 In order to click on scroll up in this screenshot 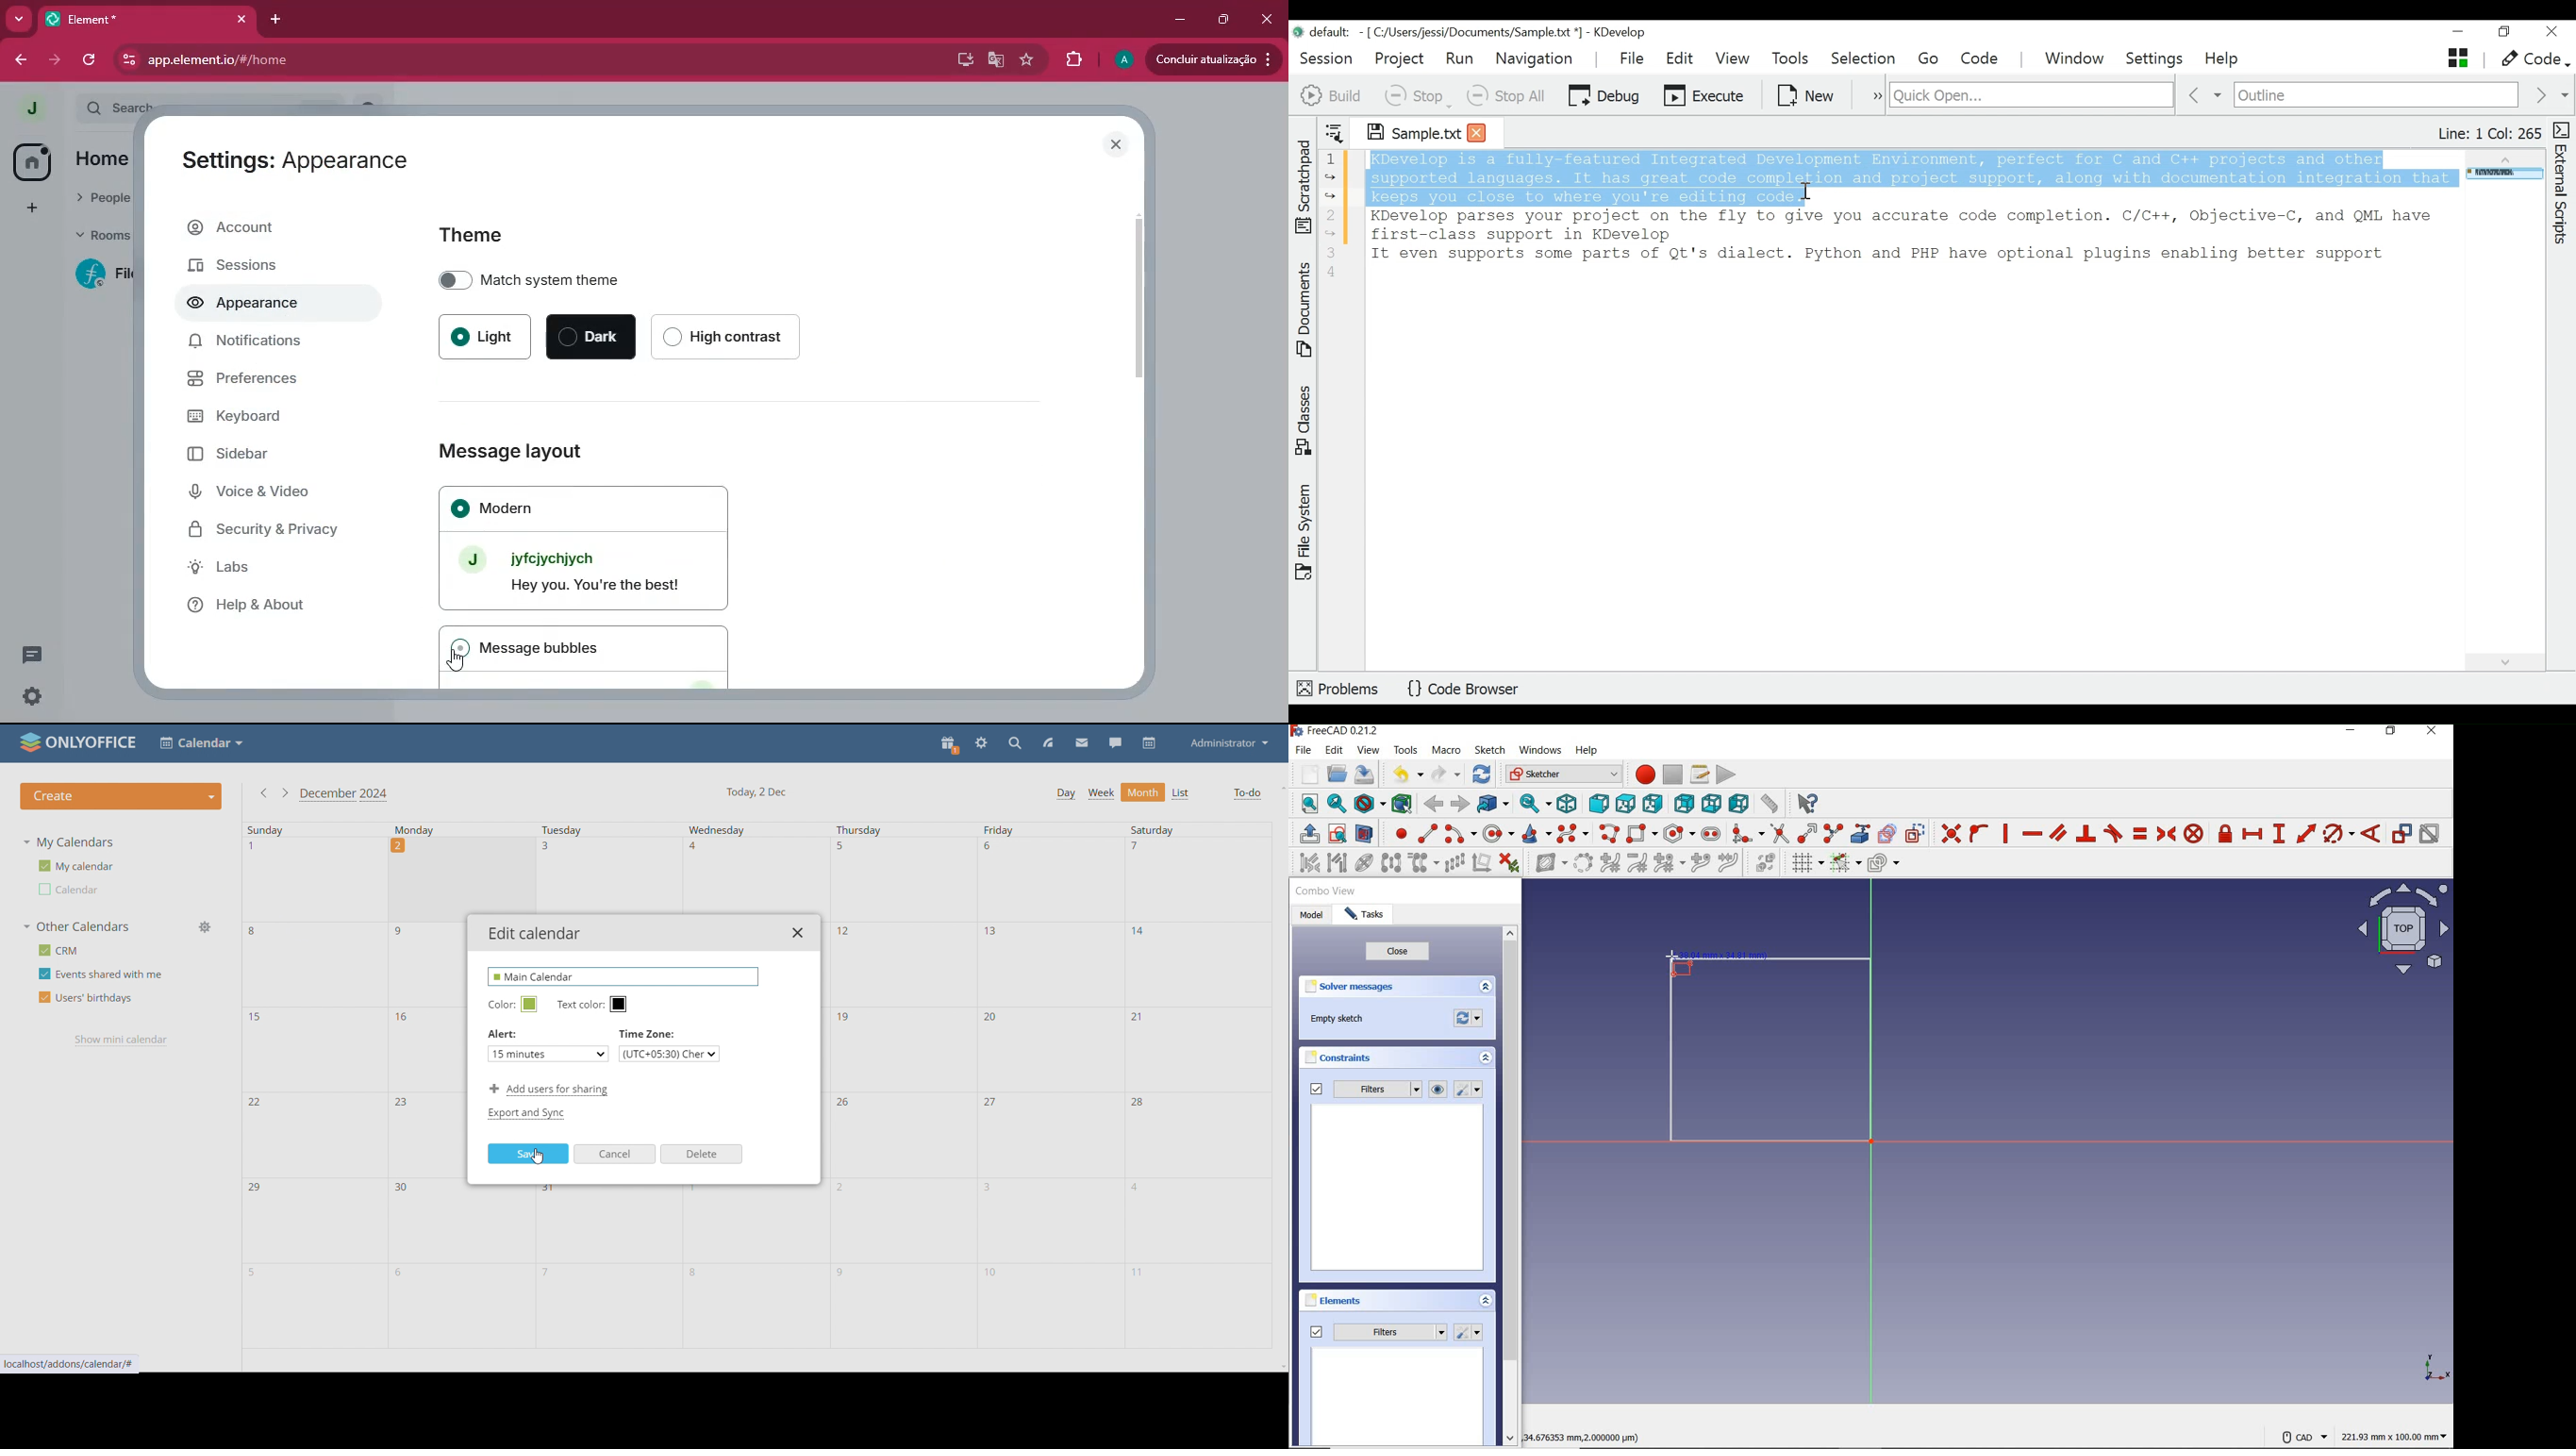, I will do `click(1282, 788)`.